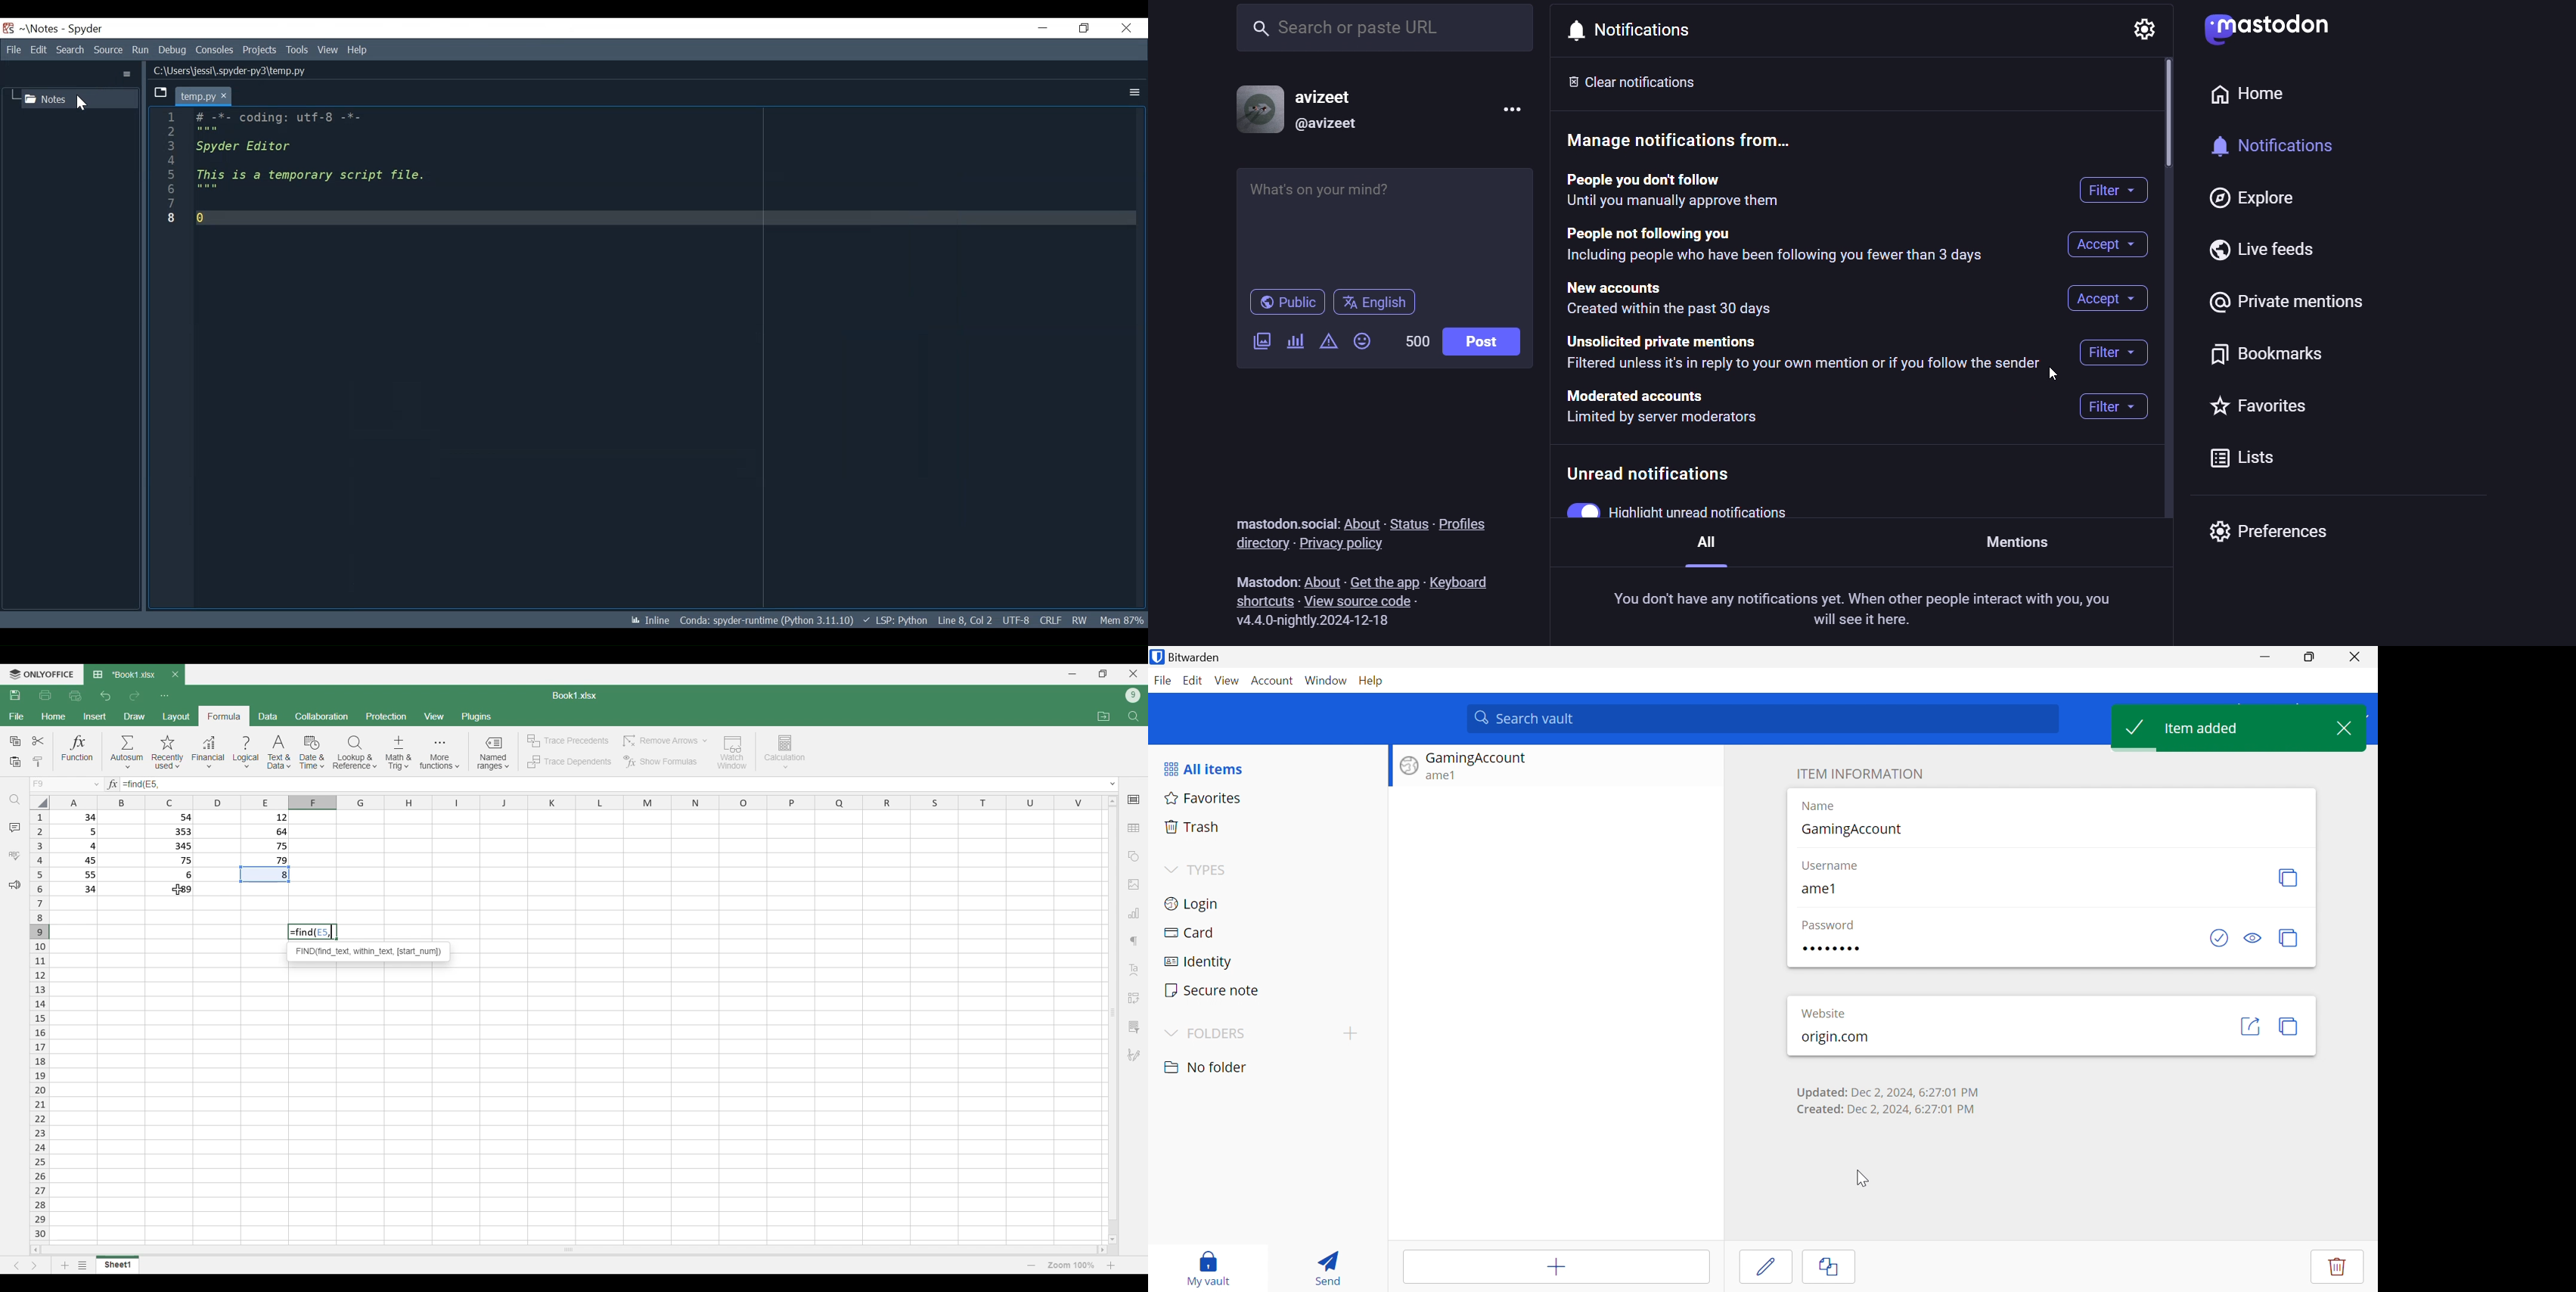 The width and height of the screenshot is (2576, 1316). Describe the element at coordinates (75, 696) in the screenshot. I see `Quick print` at that location.